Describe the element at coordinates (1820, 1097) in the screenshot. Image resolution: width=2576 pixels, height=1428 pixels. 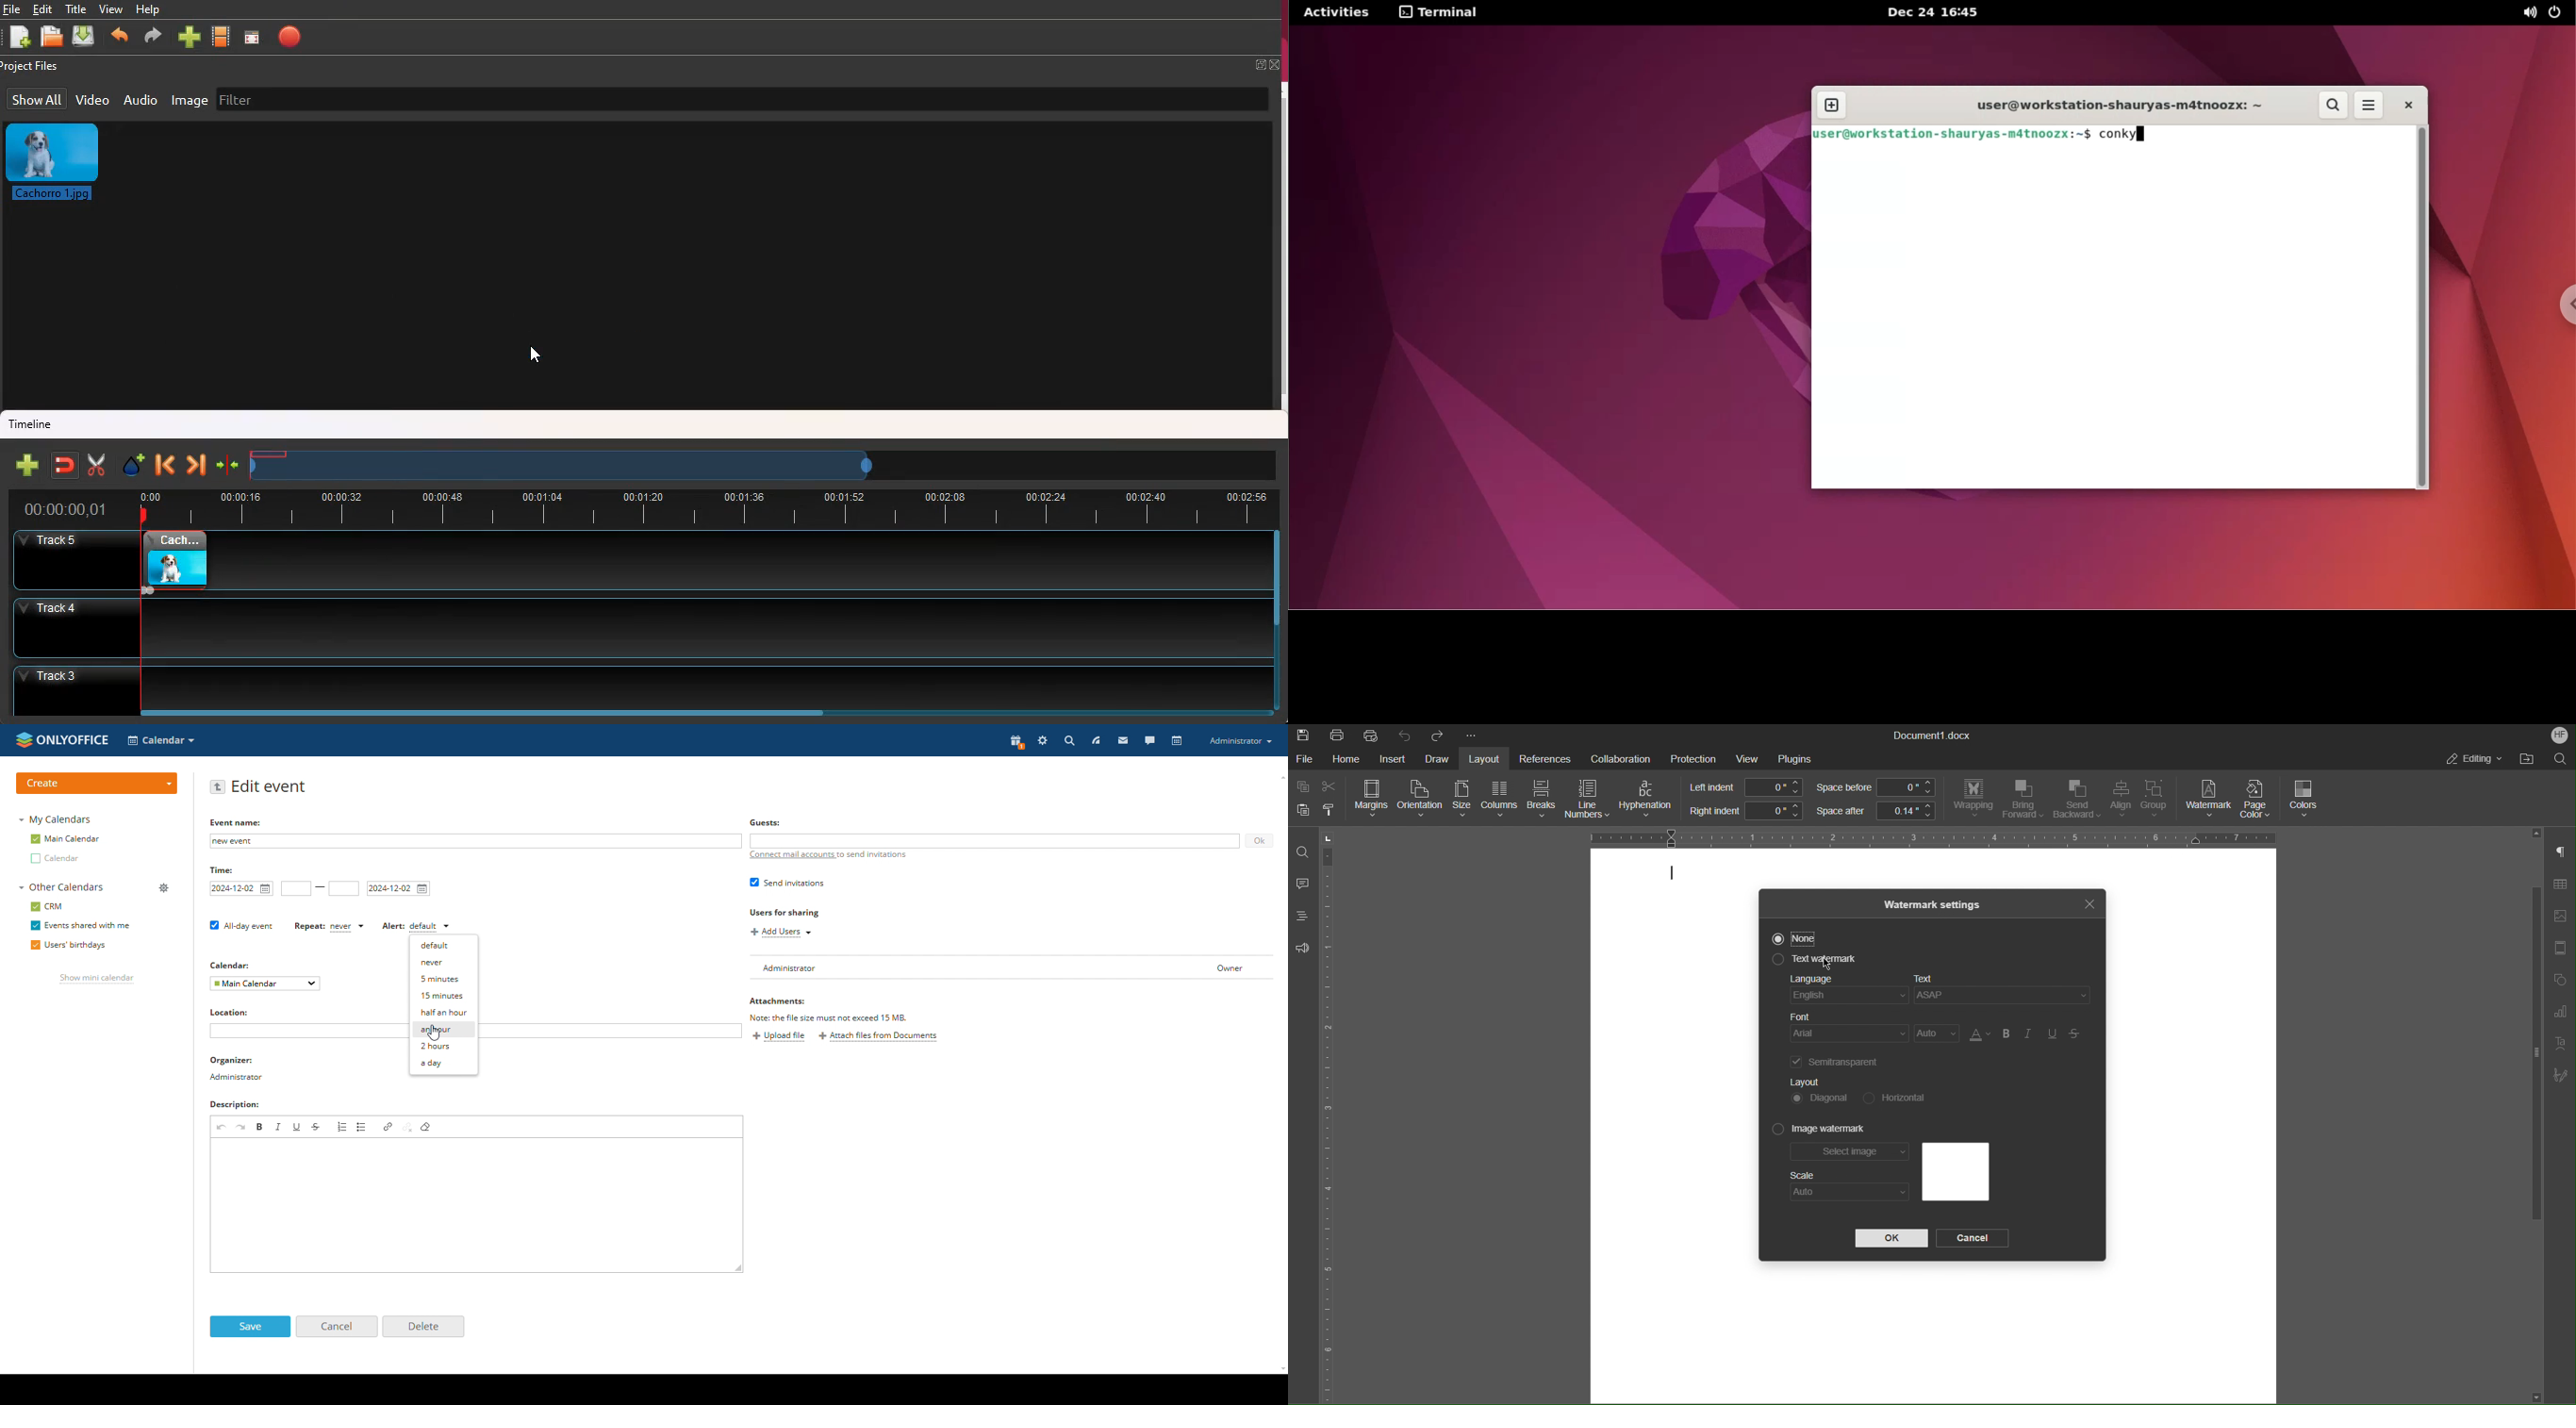
I see `Diagonal` at that location.